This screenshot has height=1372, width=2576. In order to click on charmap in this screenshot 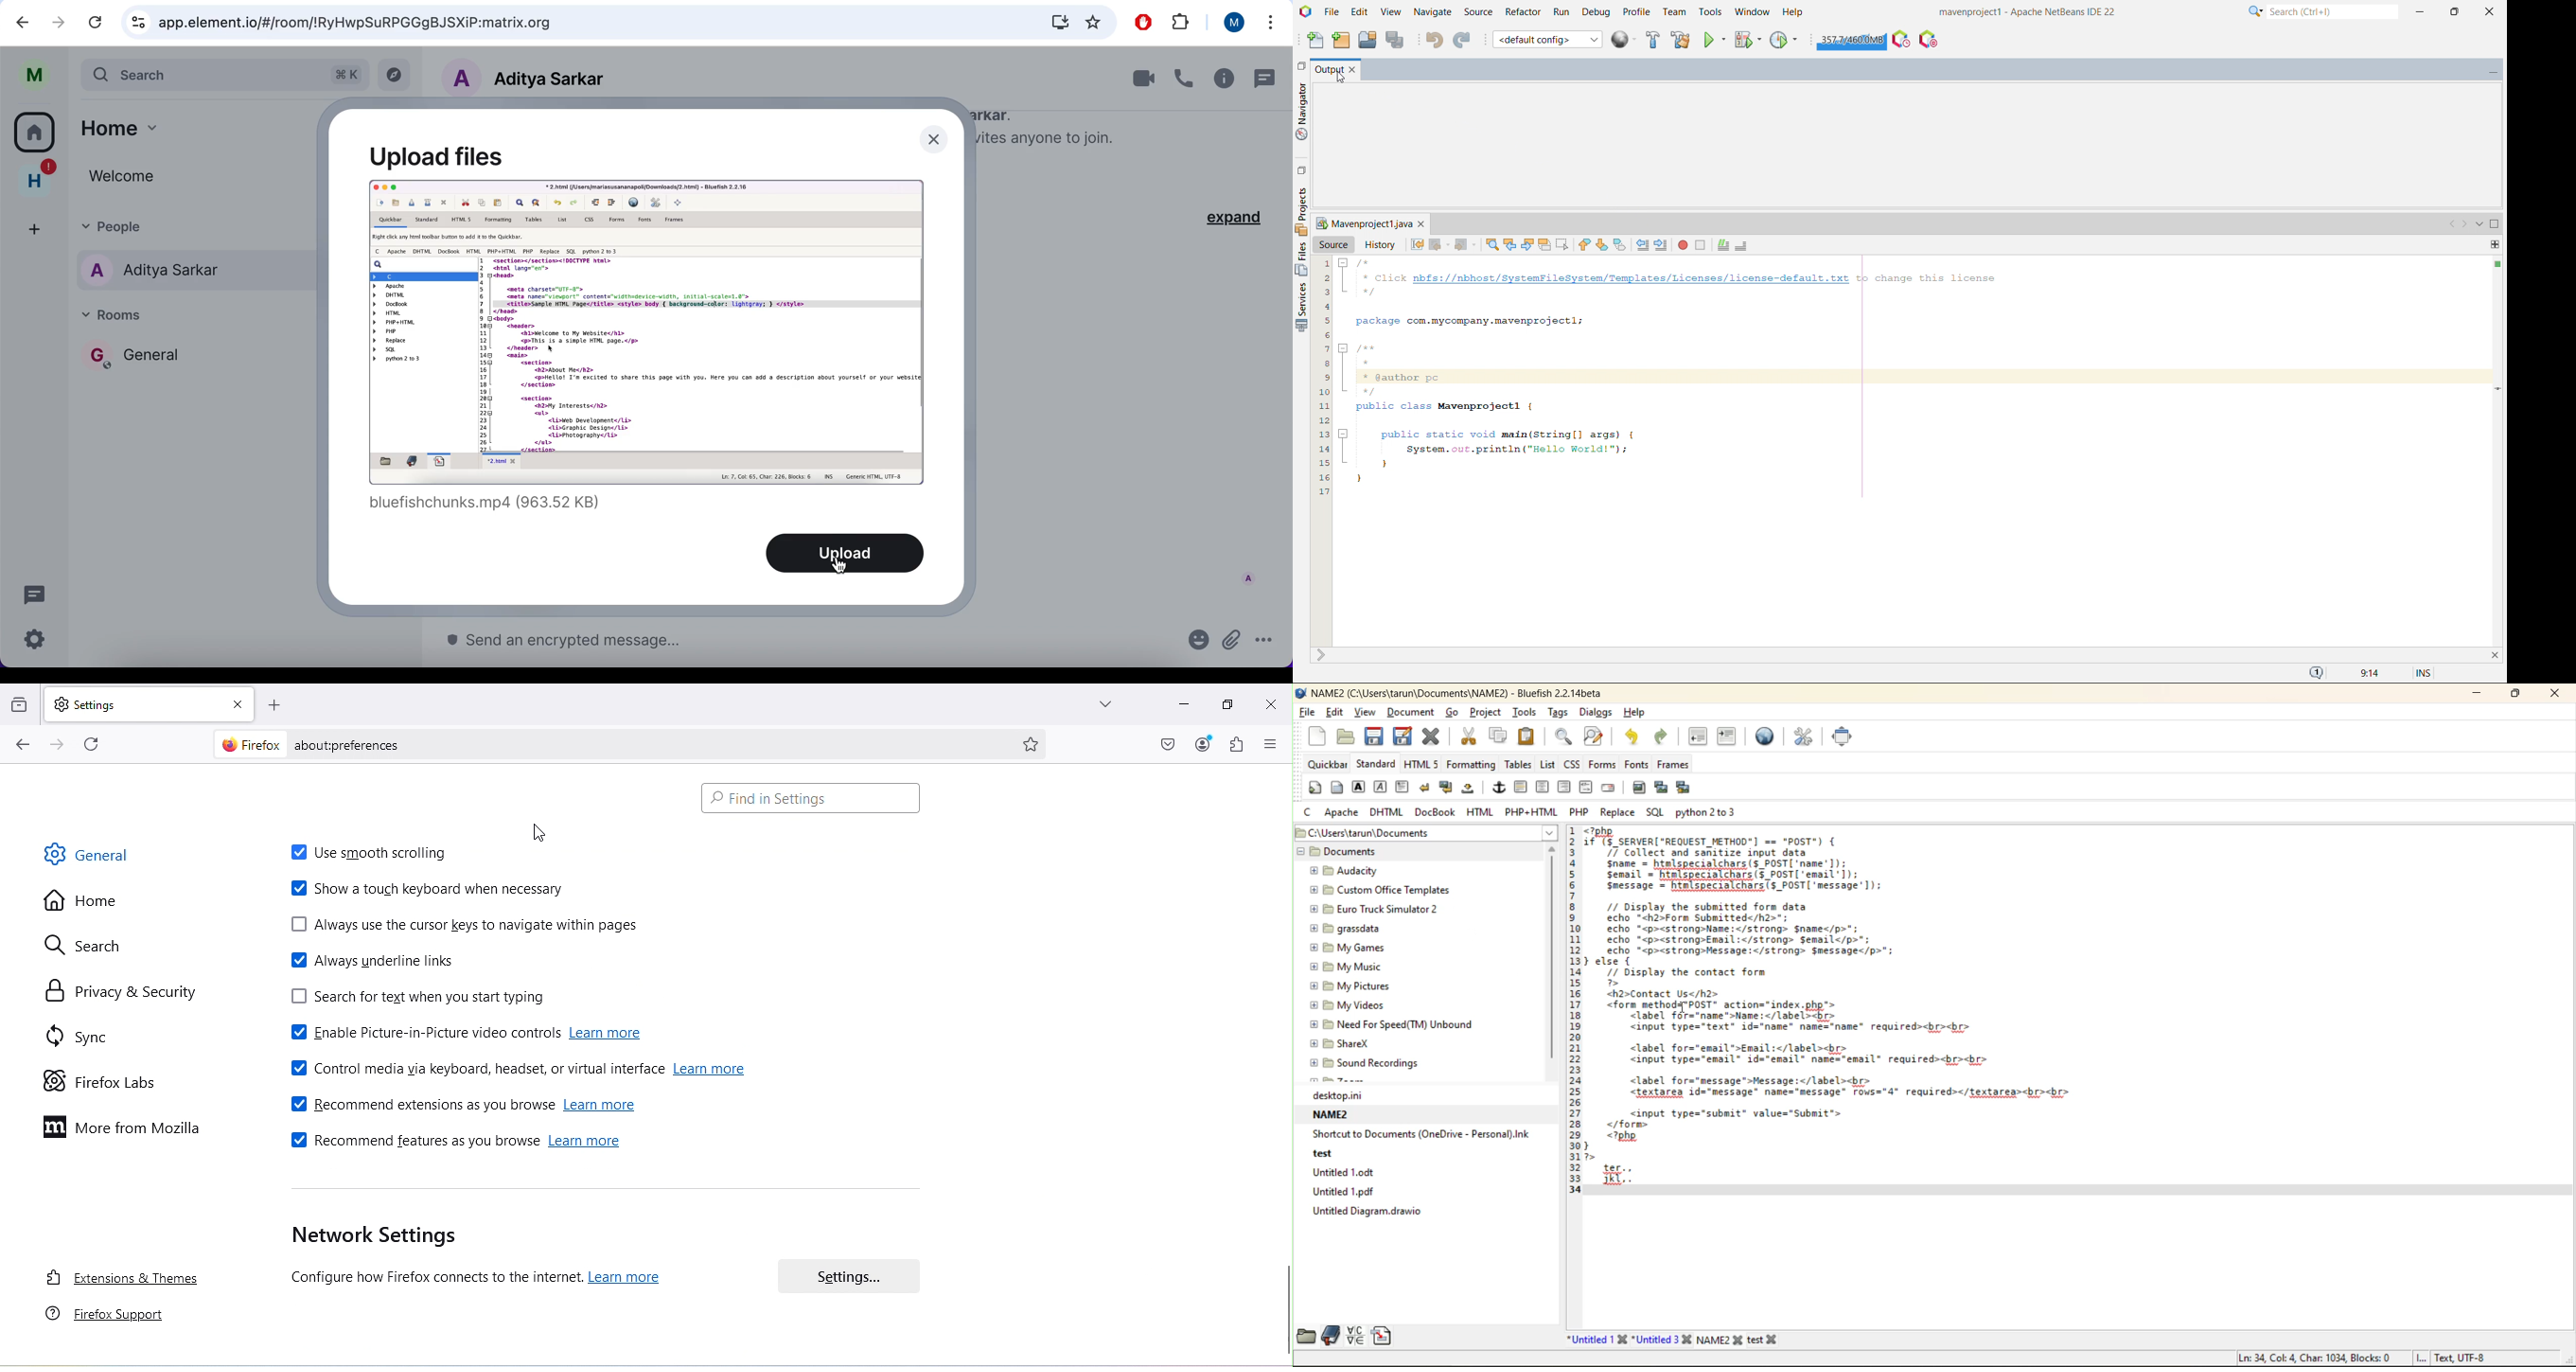, I will do `click(1355, 1336)`.